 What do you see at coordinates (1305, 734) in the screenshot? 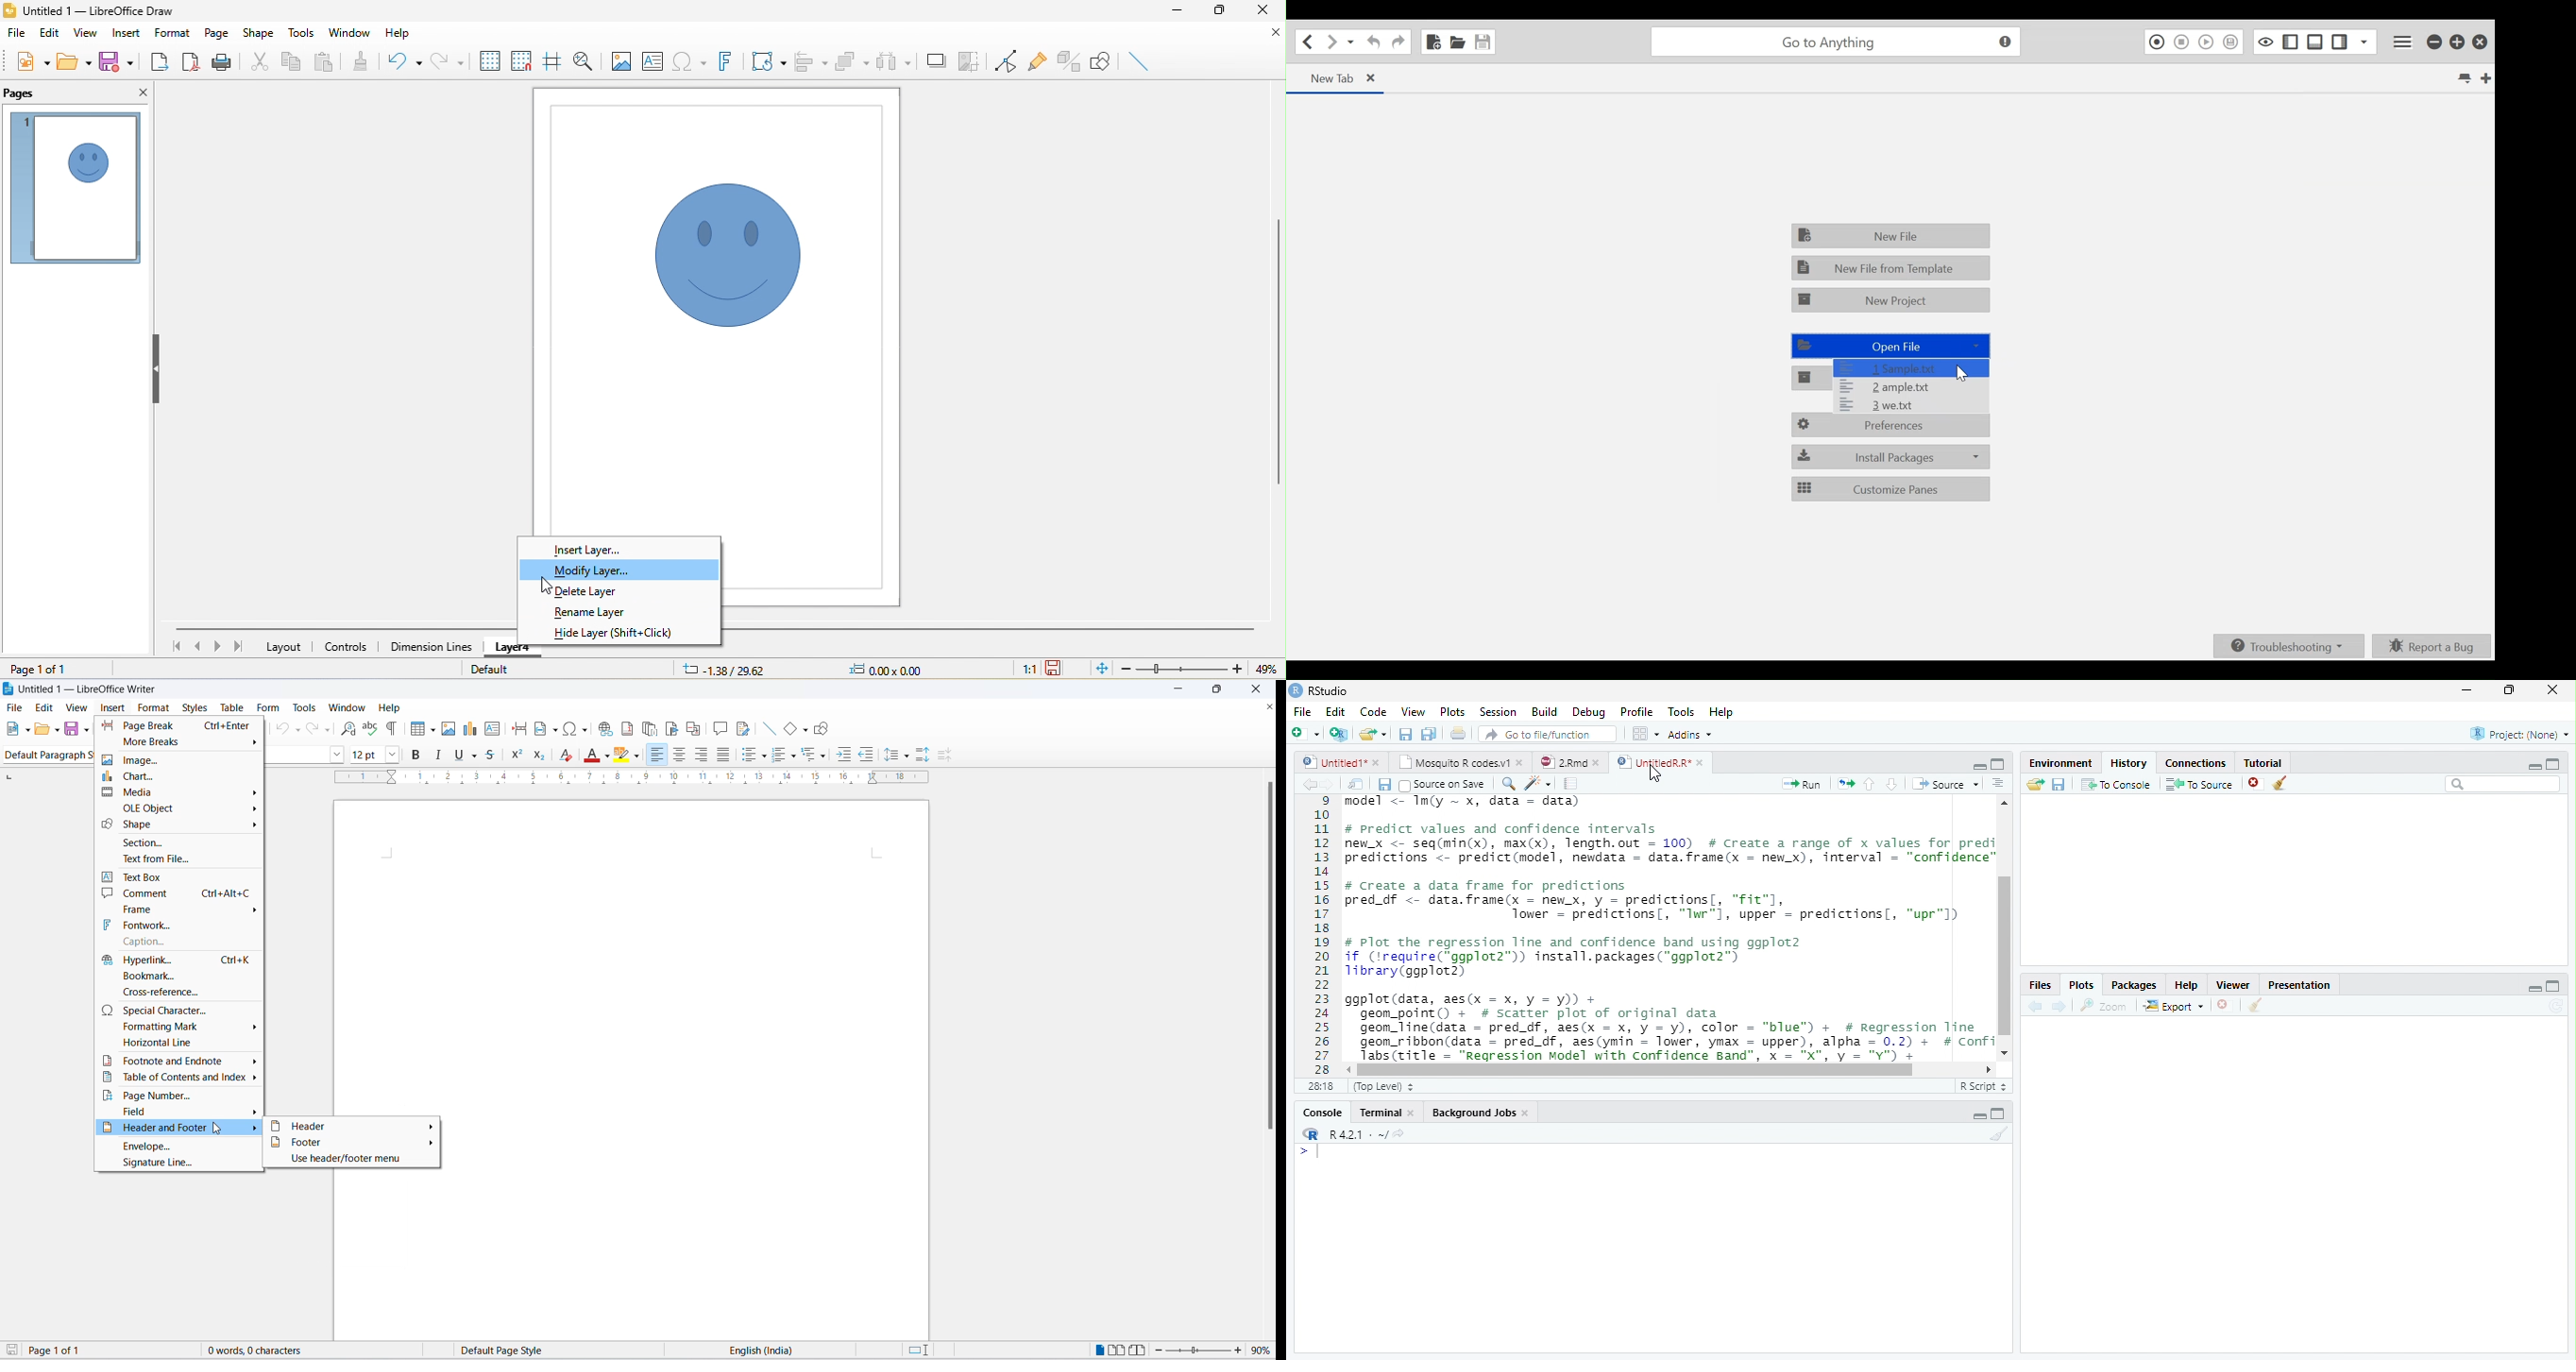
I see `New file` at bounding box center [1305, 734].